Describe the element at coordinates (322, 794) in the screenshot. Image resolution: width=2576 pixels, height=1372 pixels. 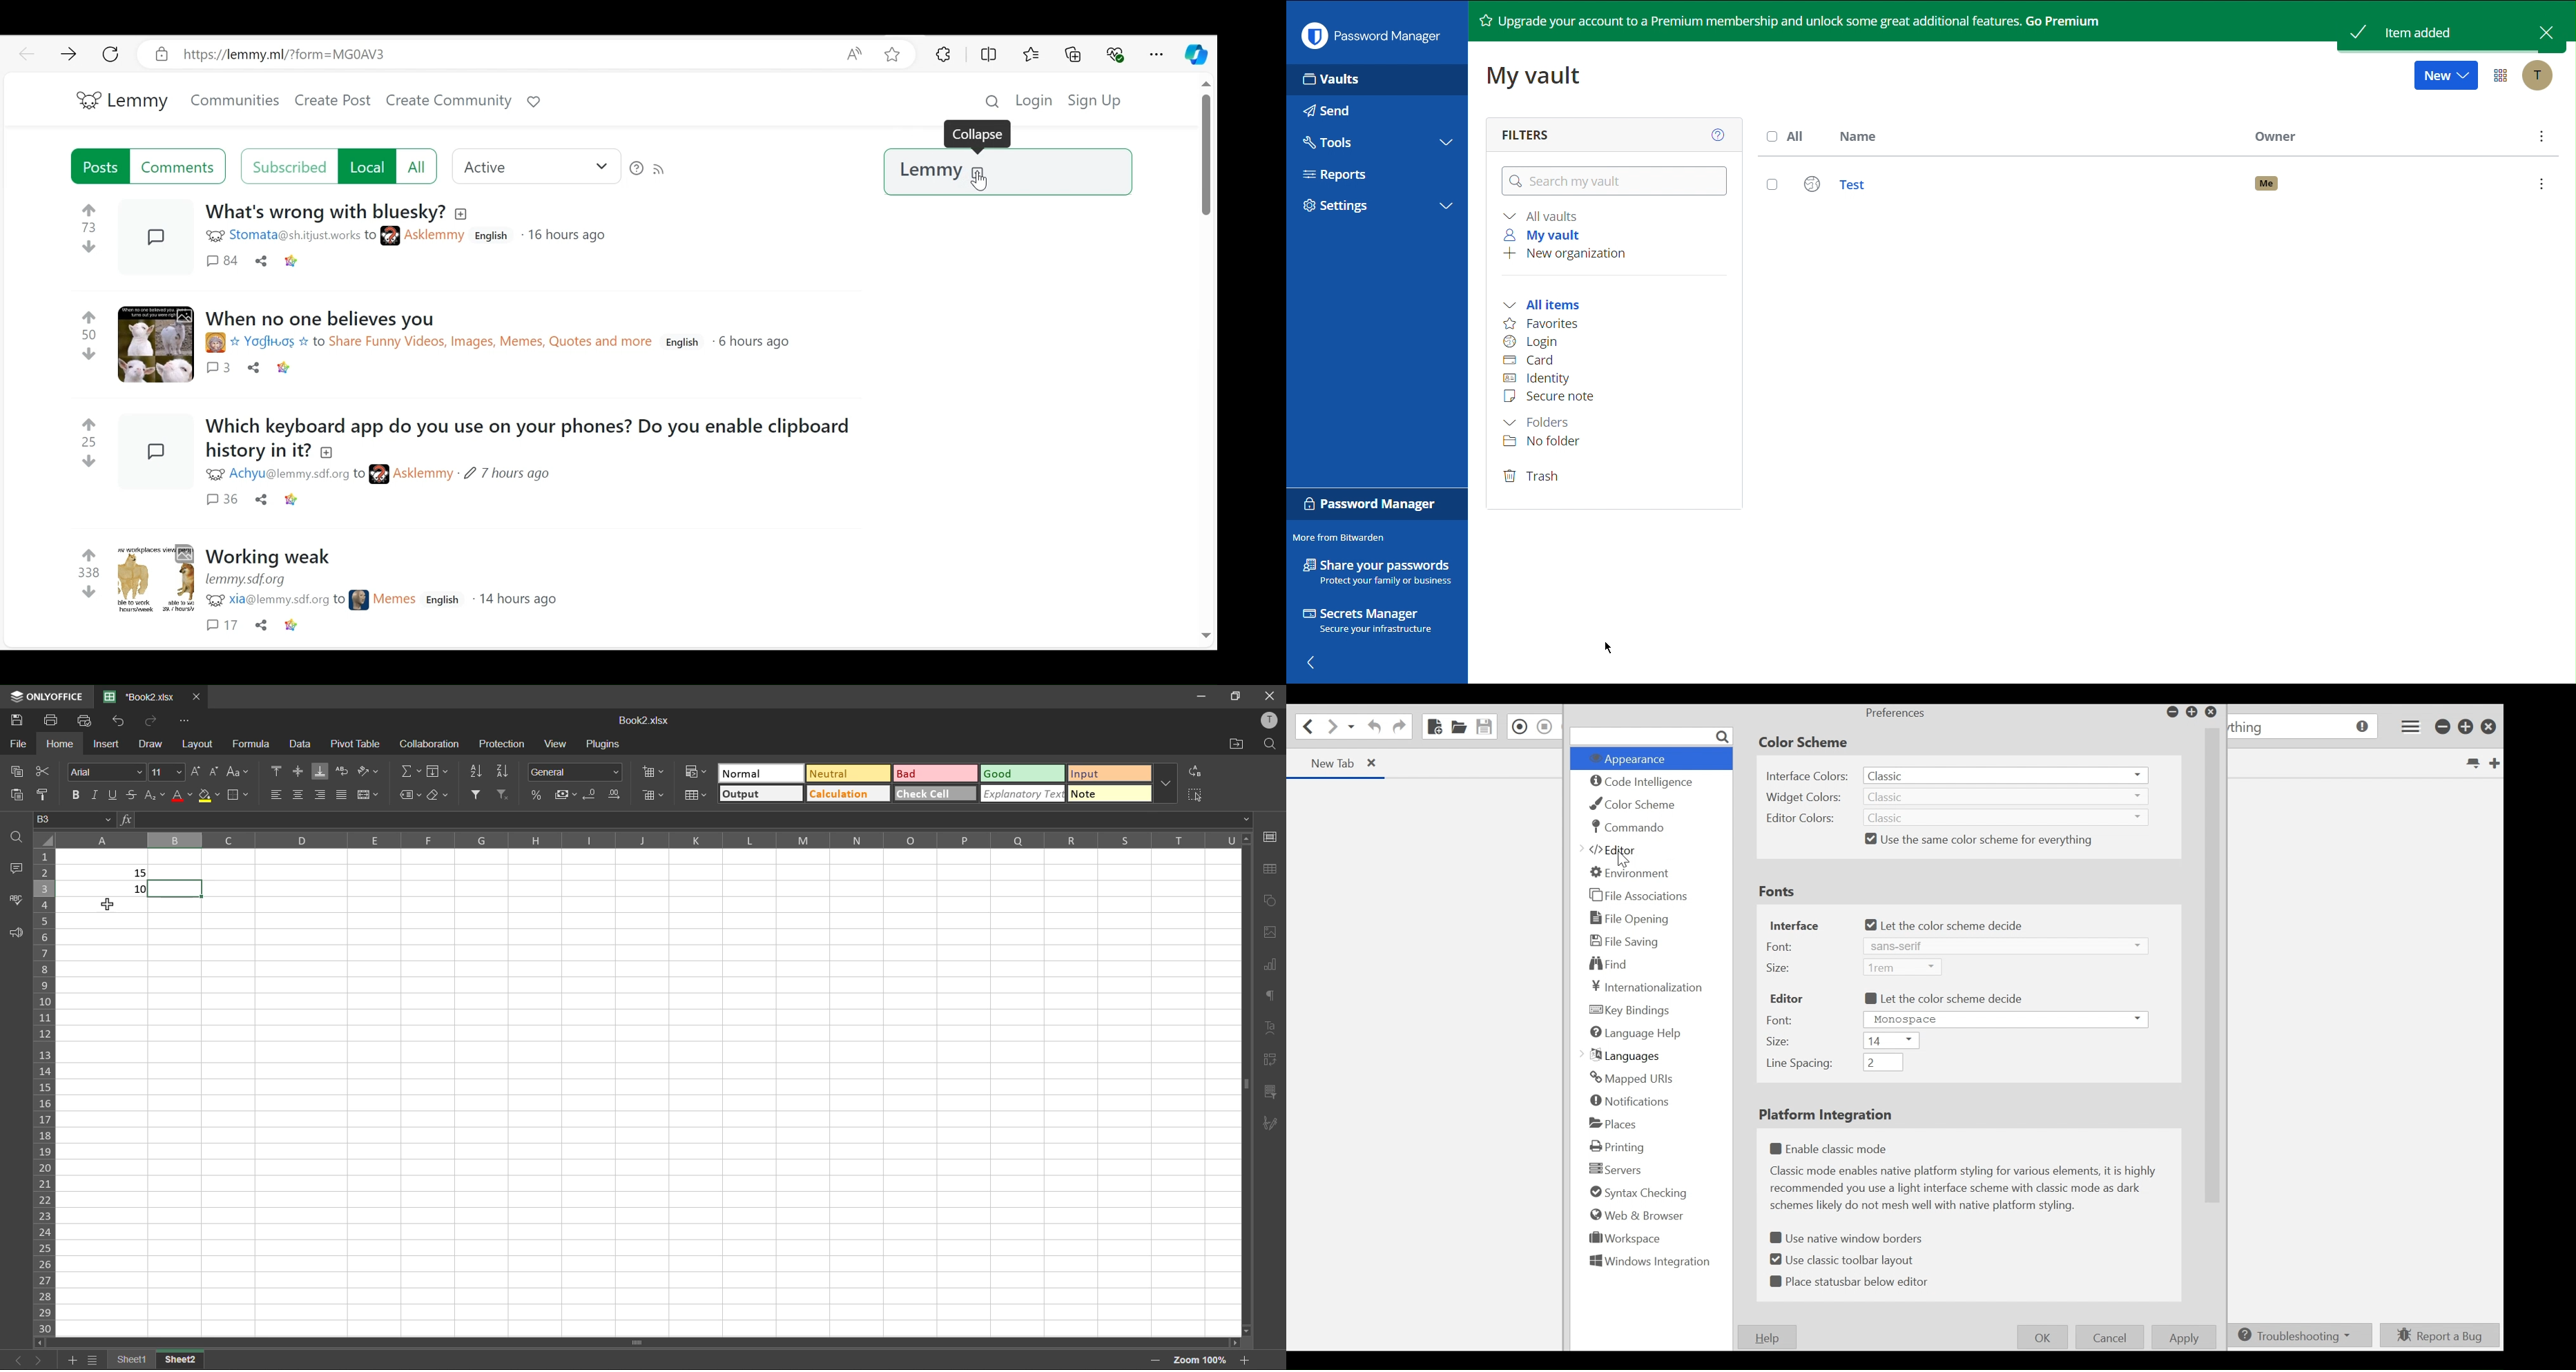
I see `align right` at that location.